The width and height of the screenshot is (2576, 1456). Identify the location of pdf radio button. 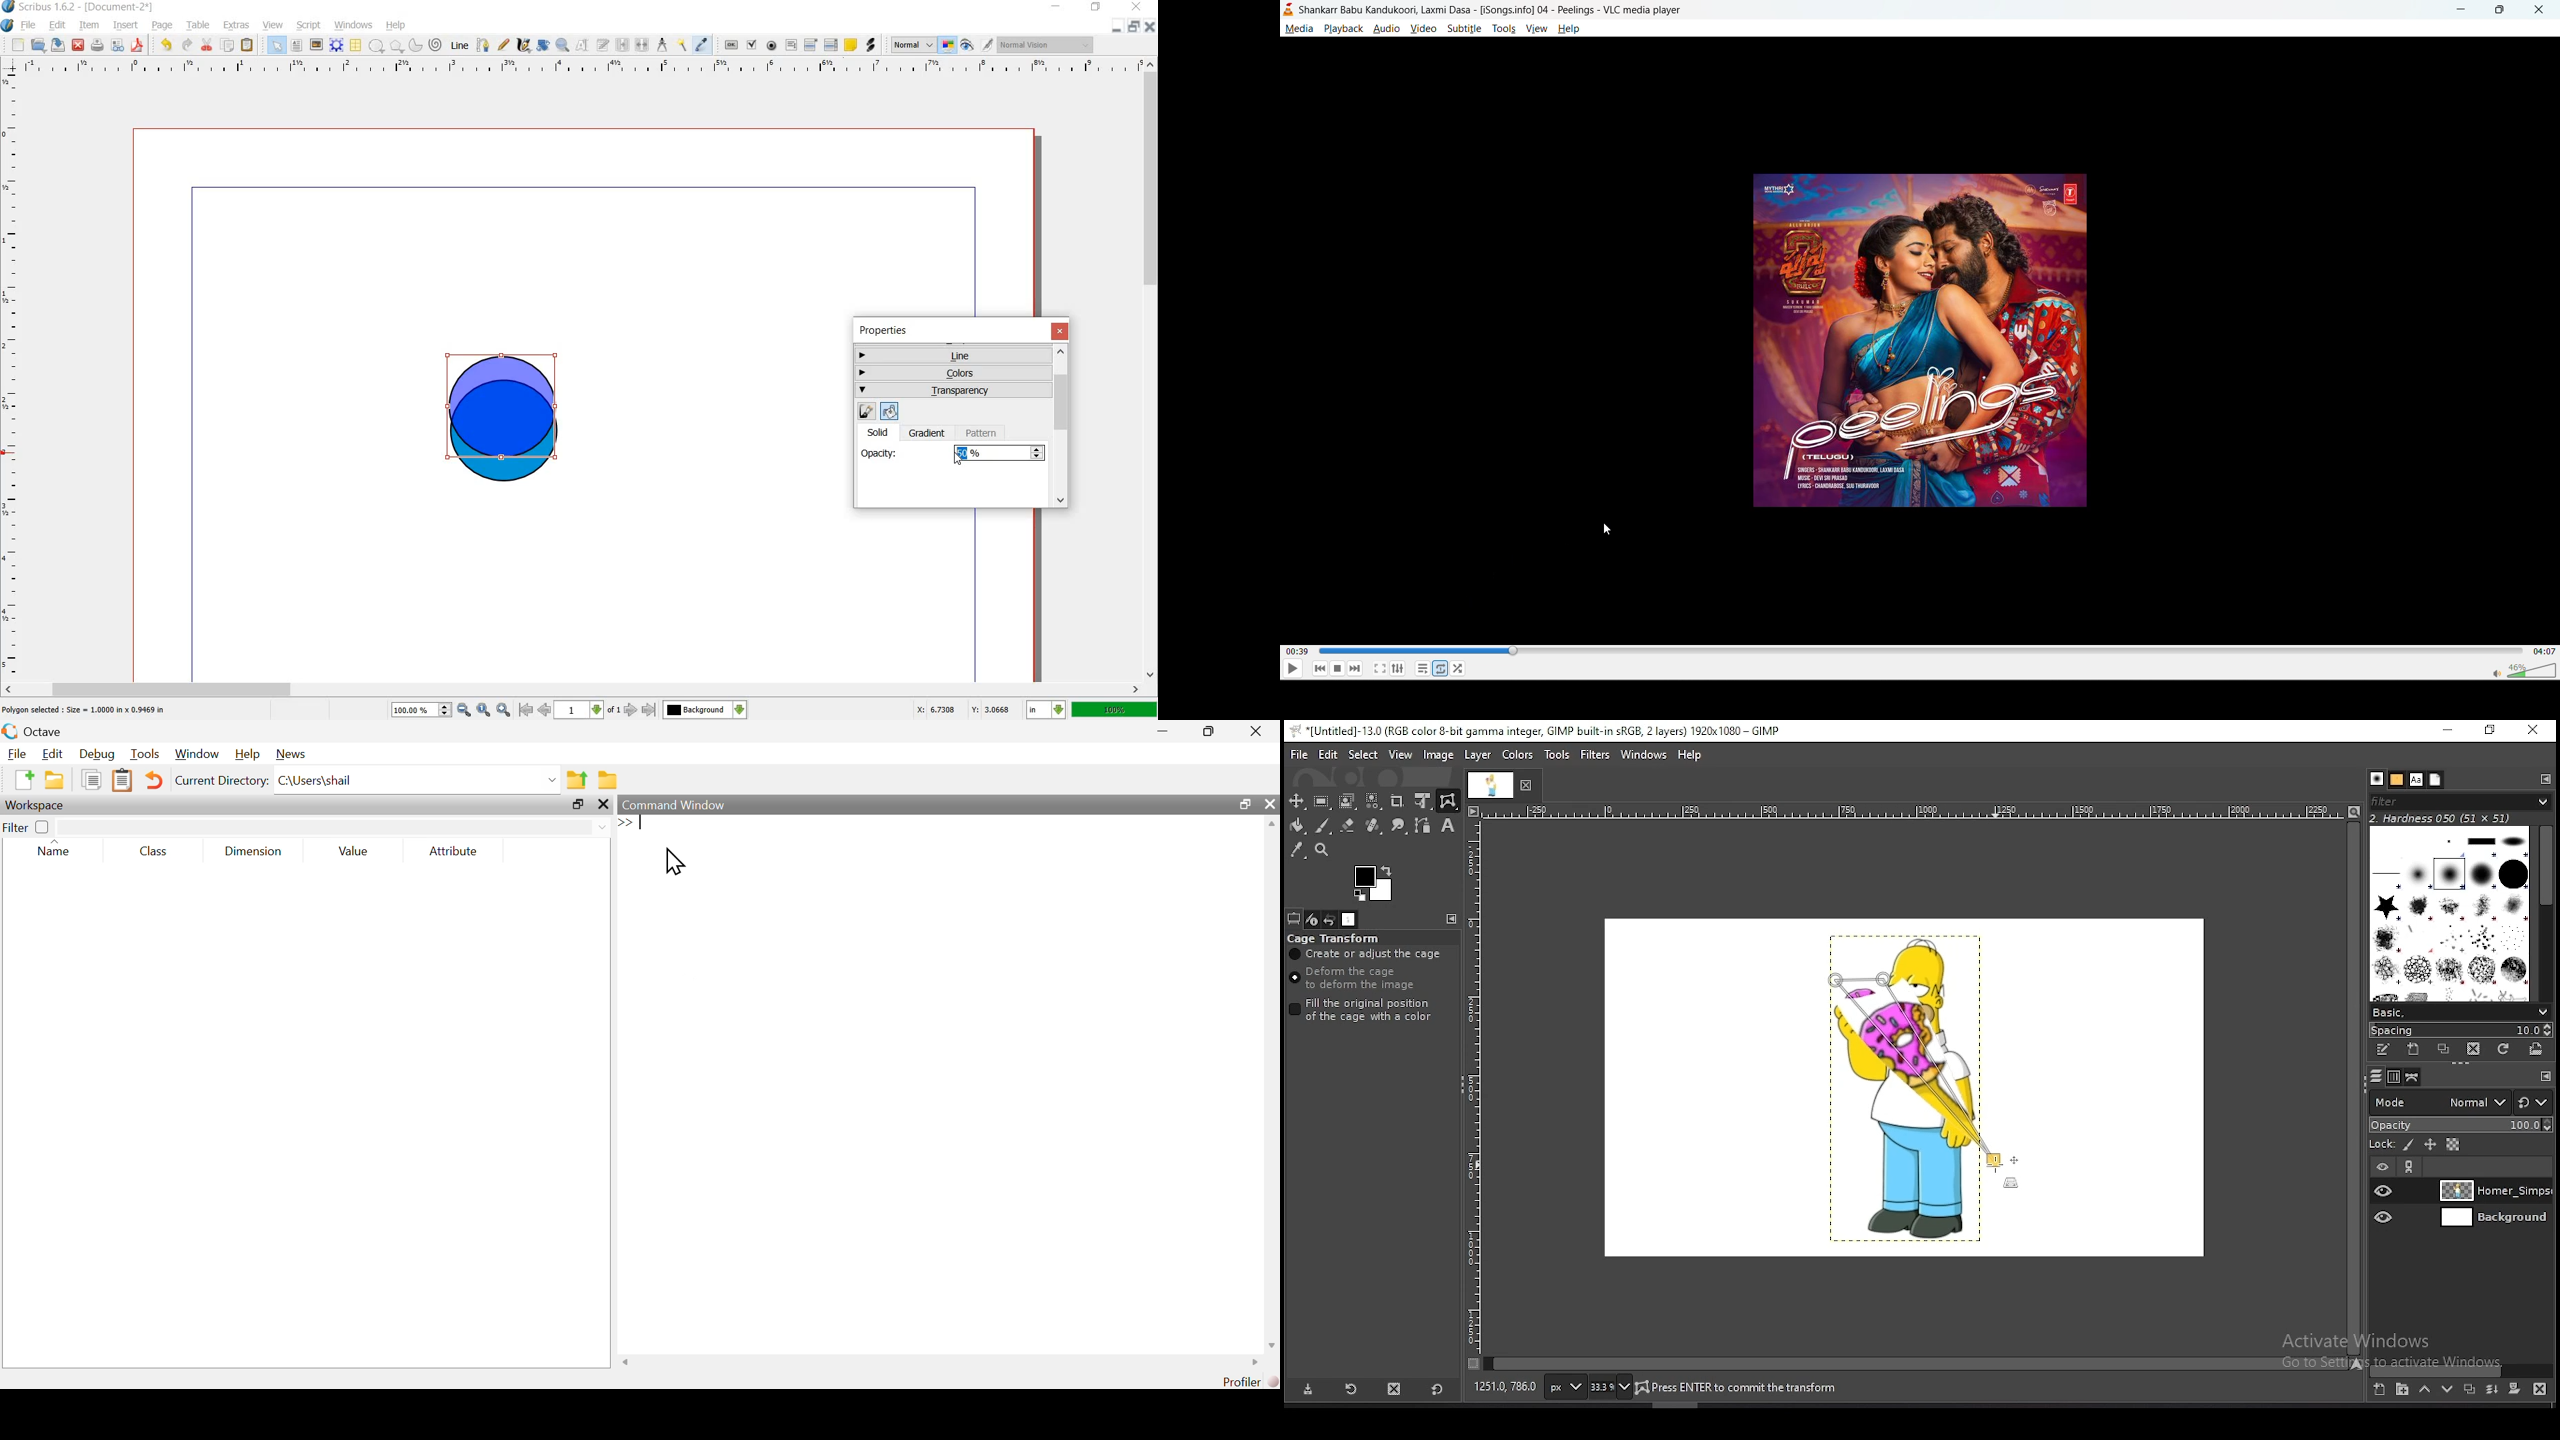
(771, 46).